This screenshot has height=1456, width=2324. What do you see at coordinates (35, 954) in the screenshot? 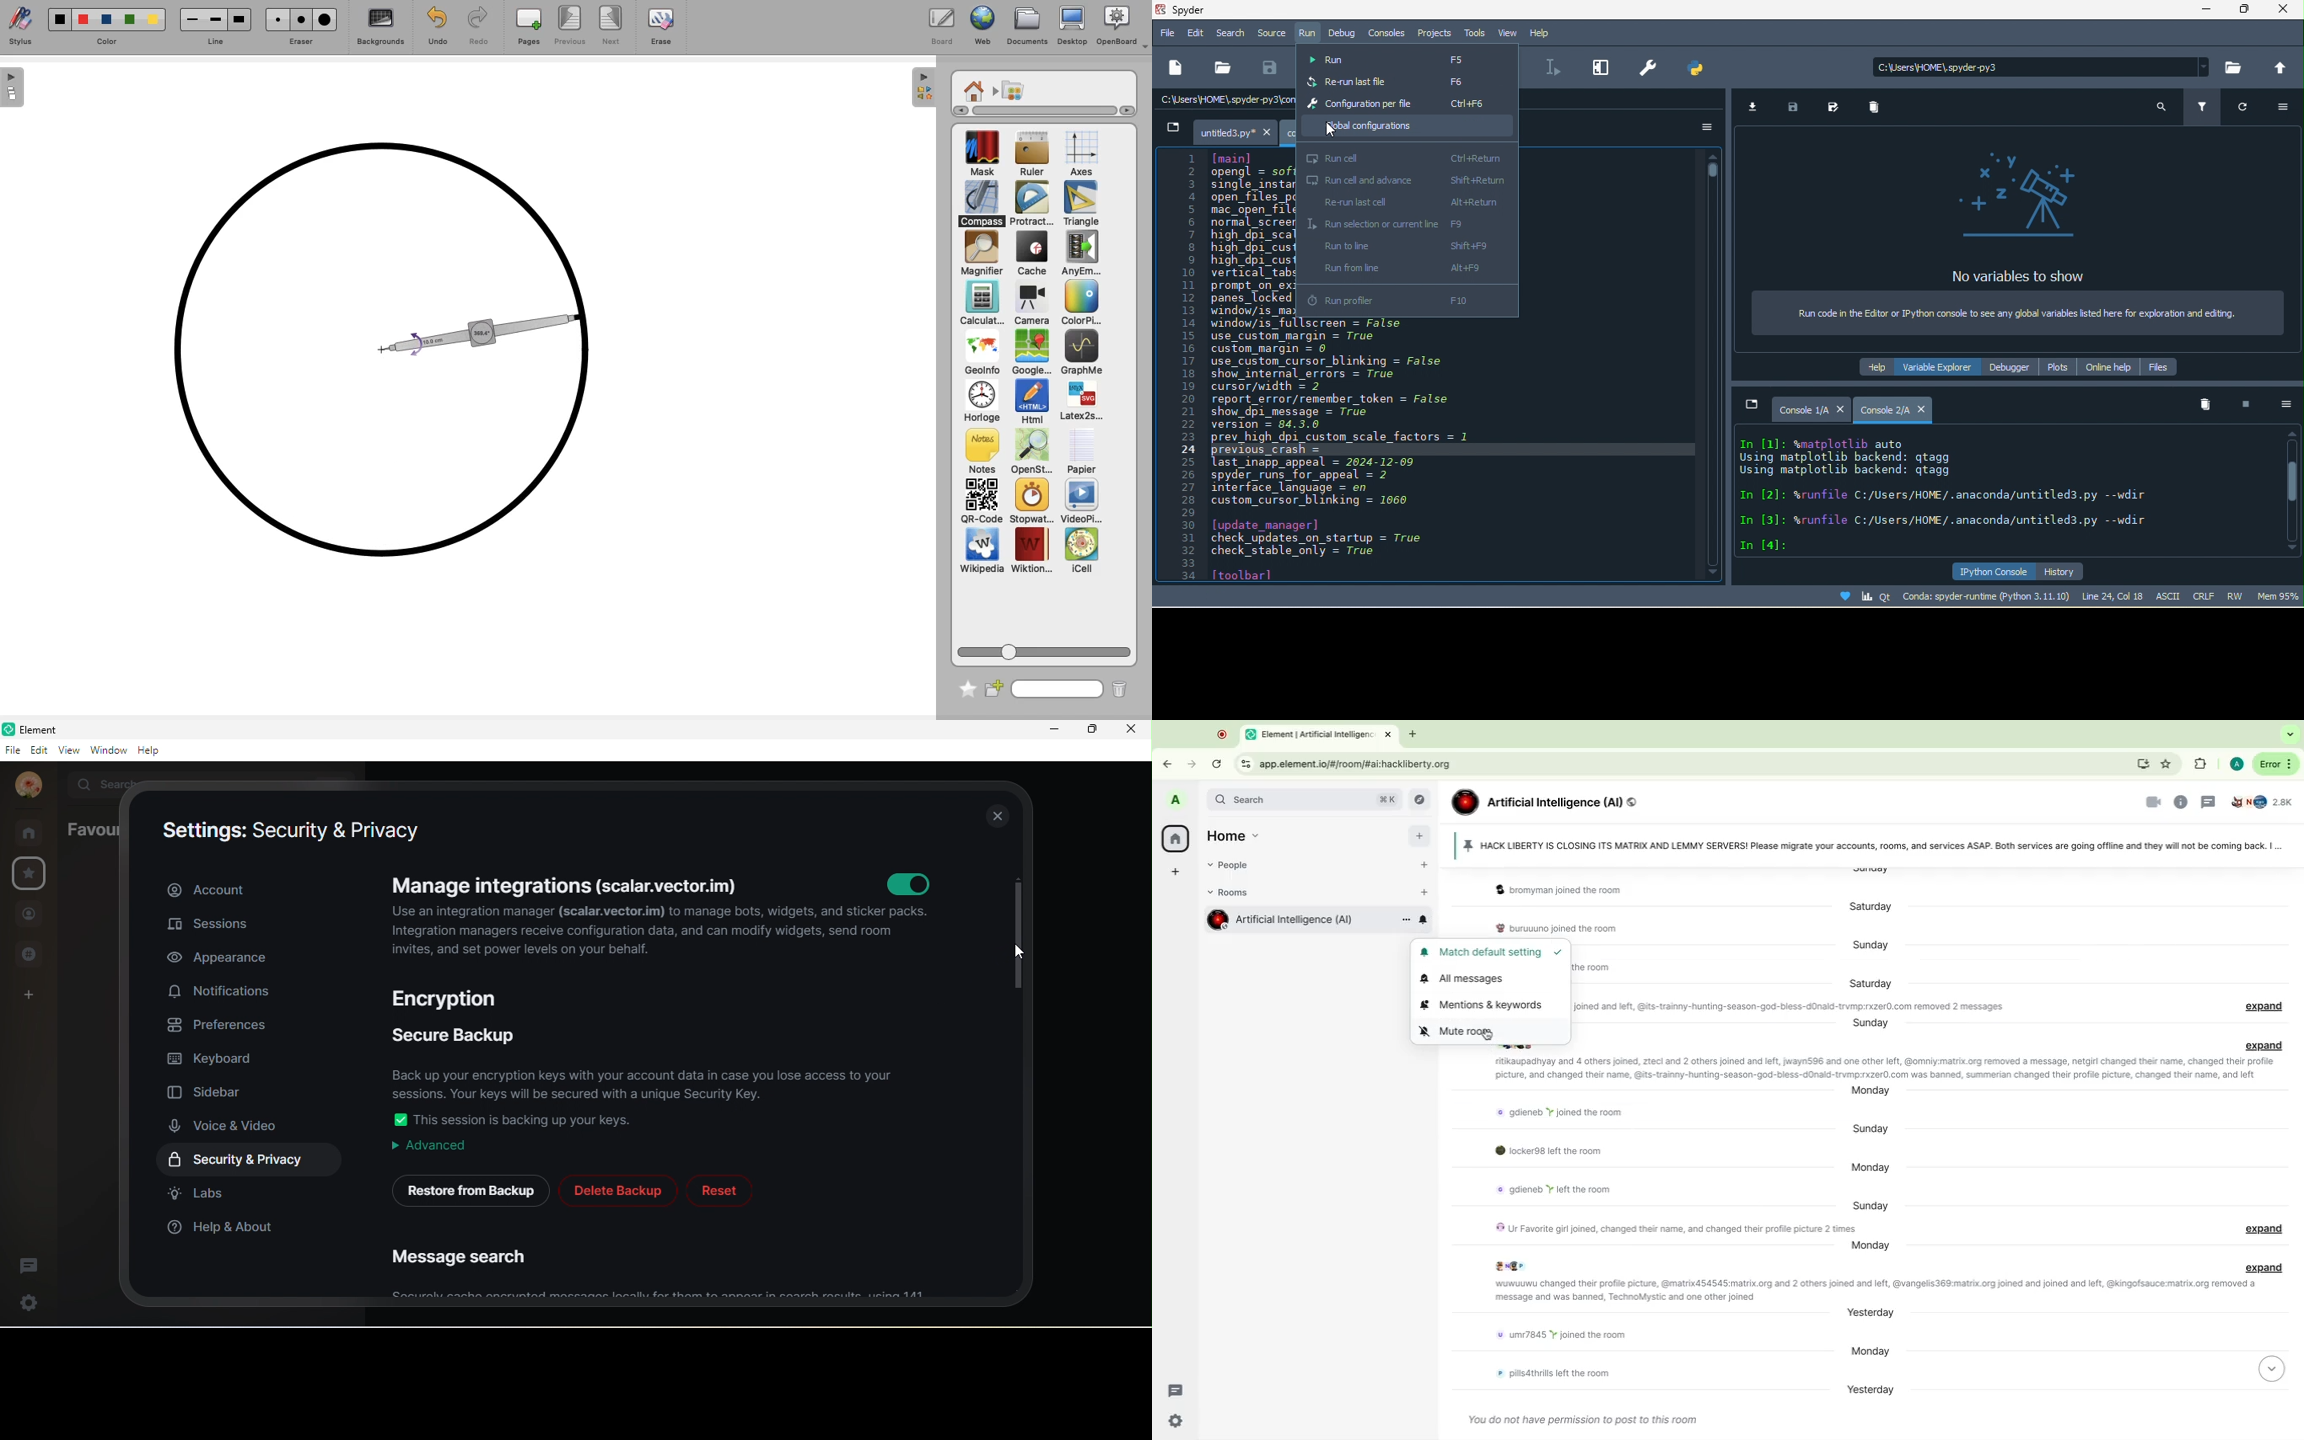
I see `public room` at bounding box center [35, 954].